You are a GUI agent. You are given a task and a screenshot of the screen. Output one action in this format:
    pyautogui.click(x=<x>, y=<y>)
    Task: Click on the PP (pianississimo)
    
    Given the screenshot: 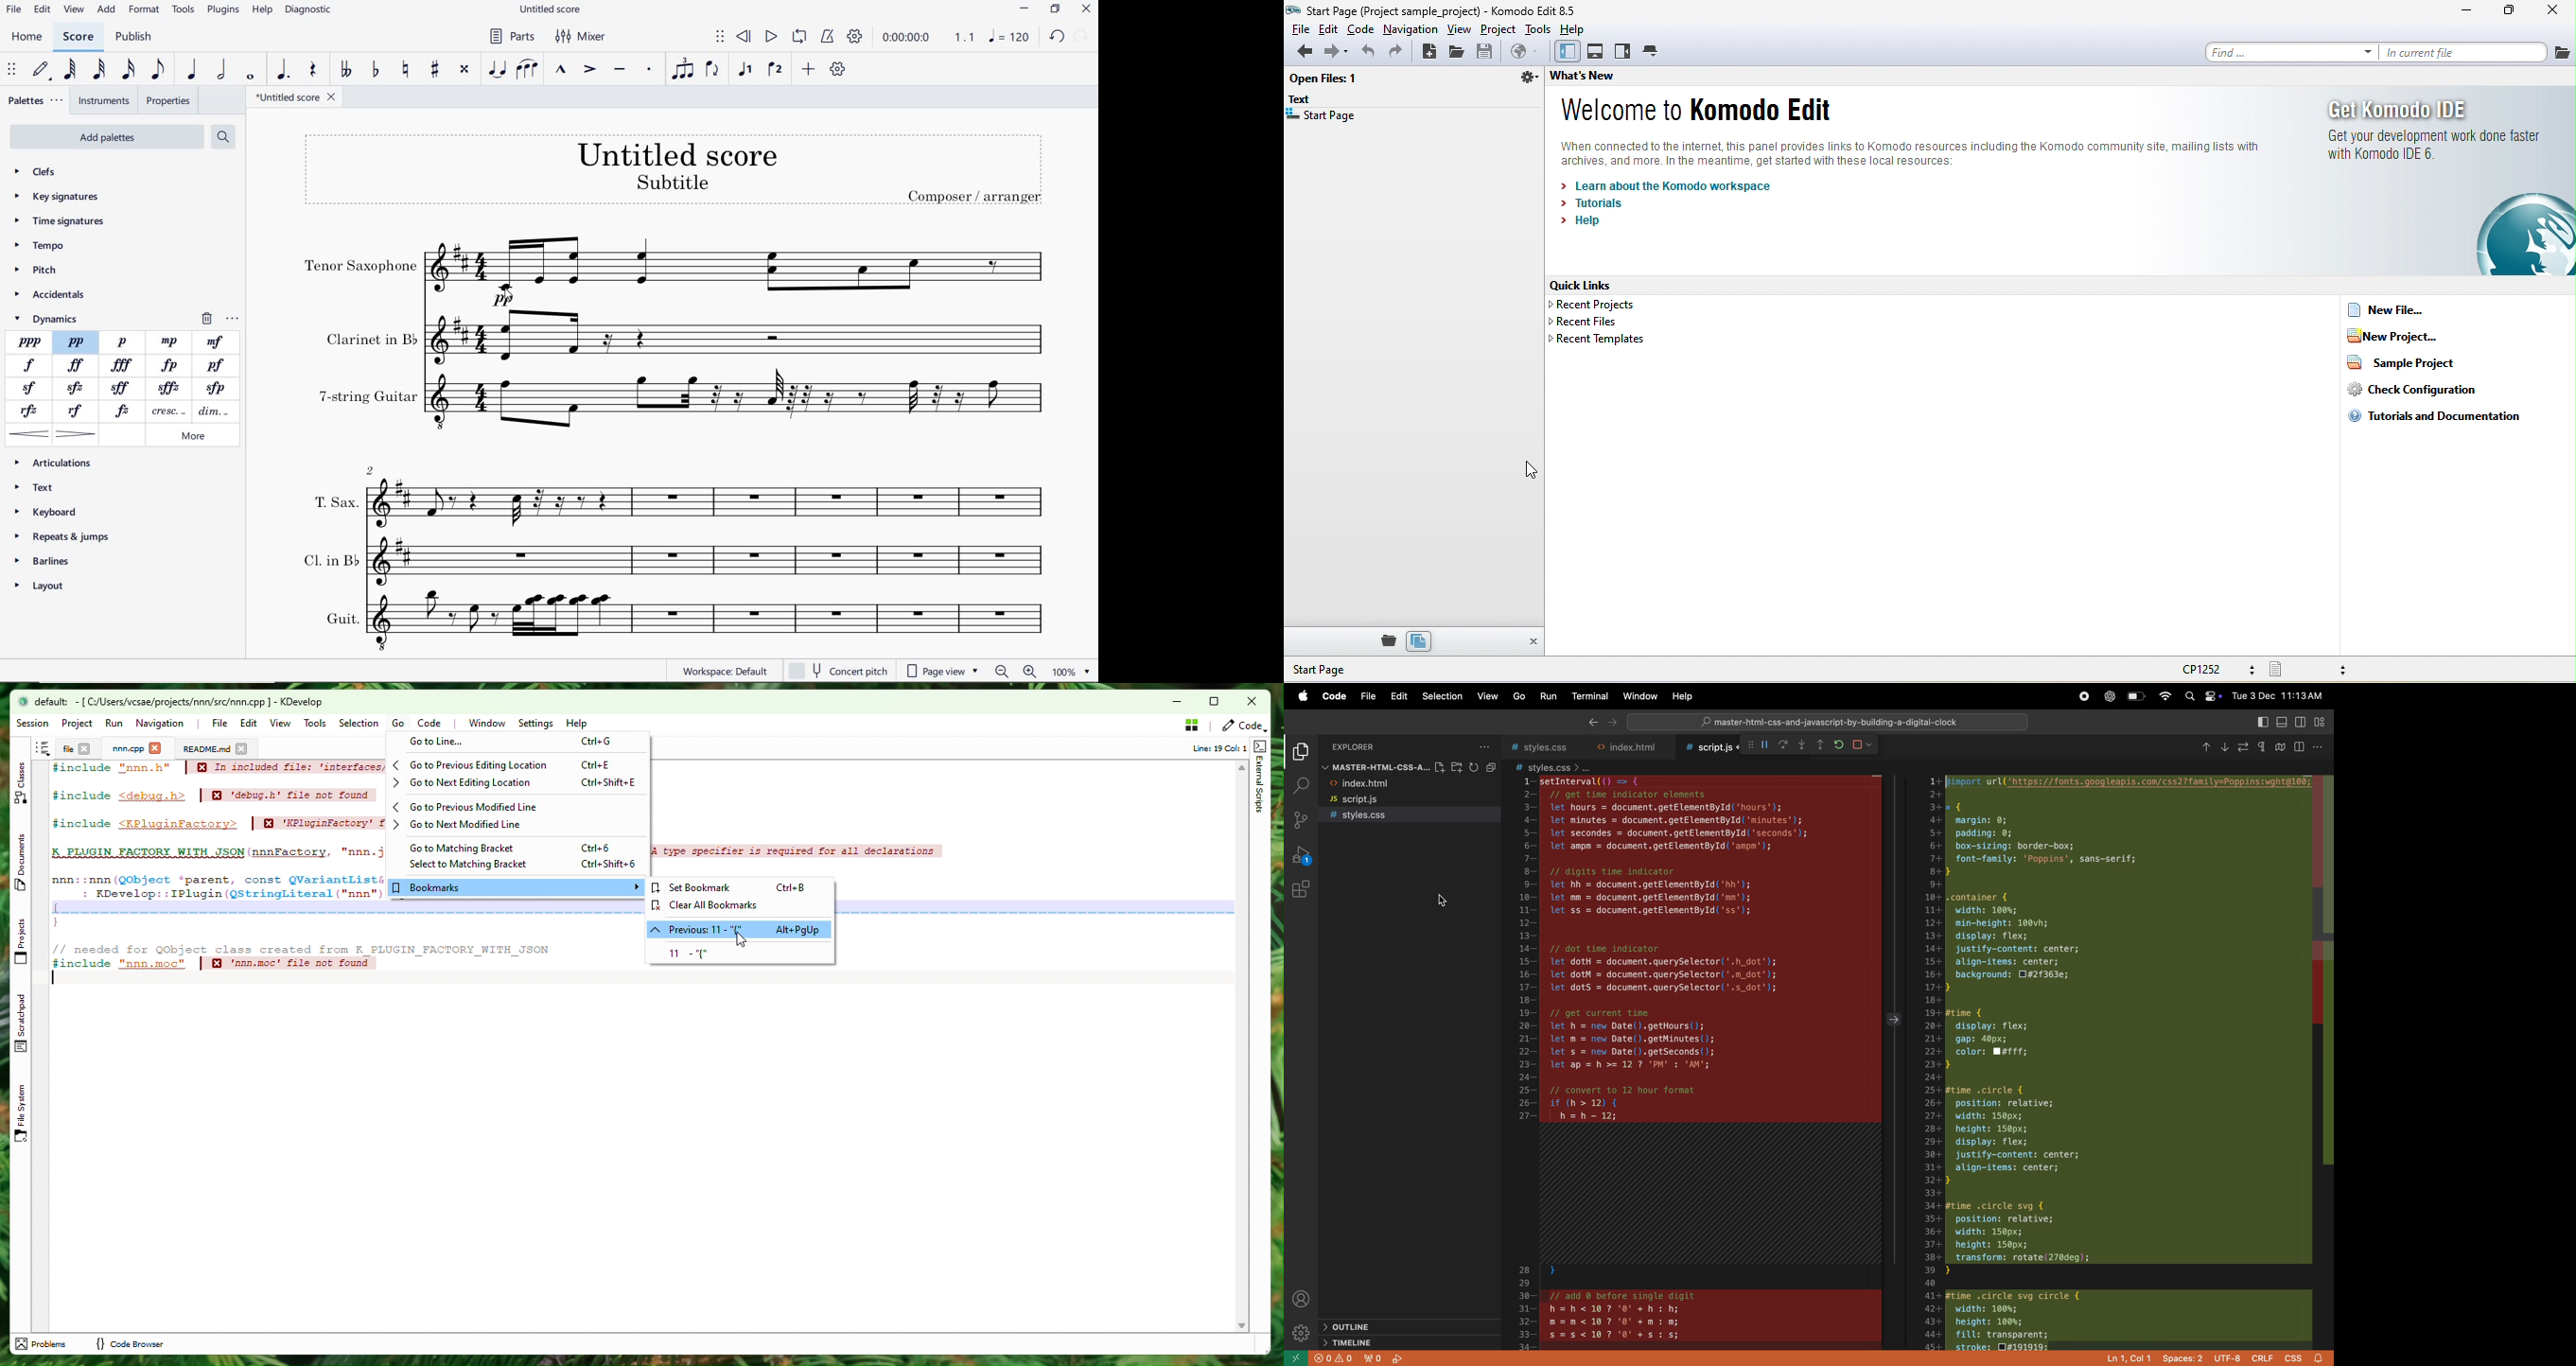 What is the action you would take?
    pyautogui.click(x=76, y=342)
    